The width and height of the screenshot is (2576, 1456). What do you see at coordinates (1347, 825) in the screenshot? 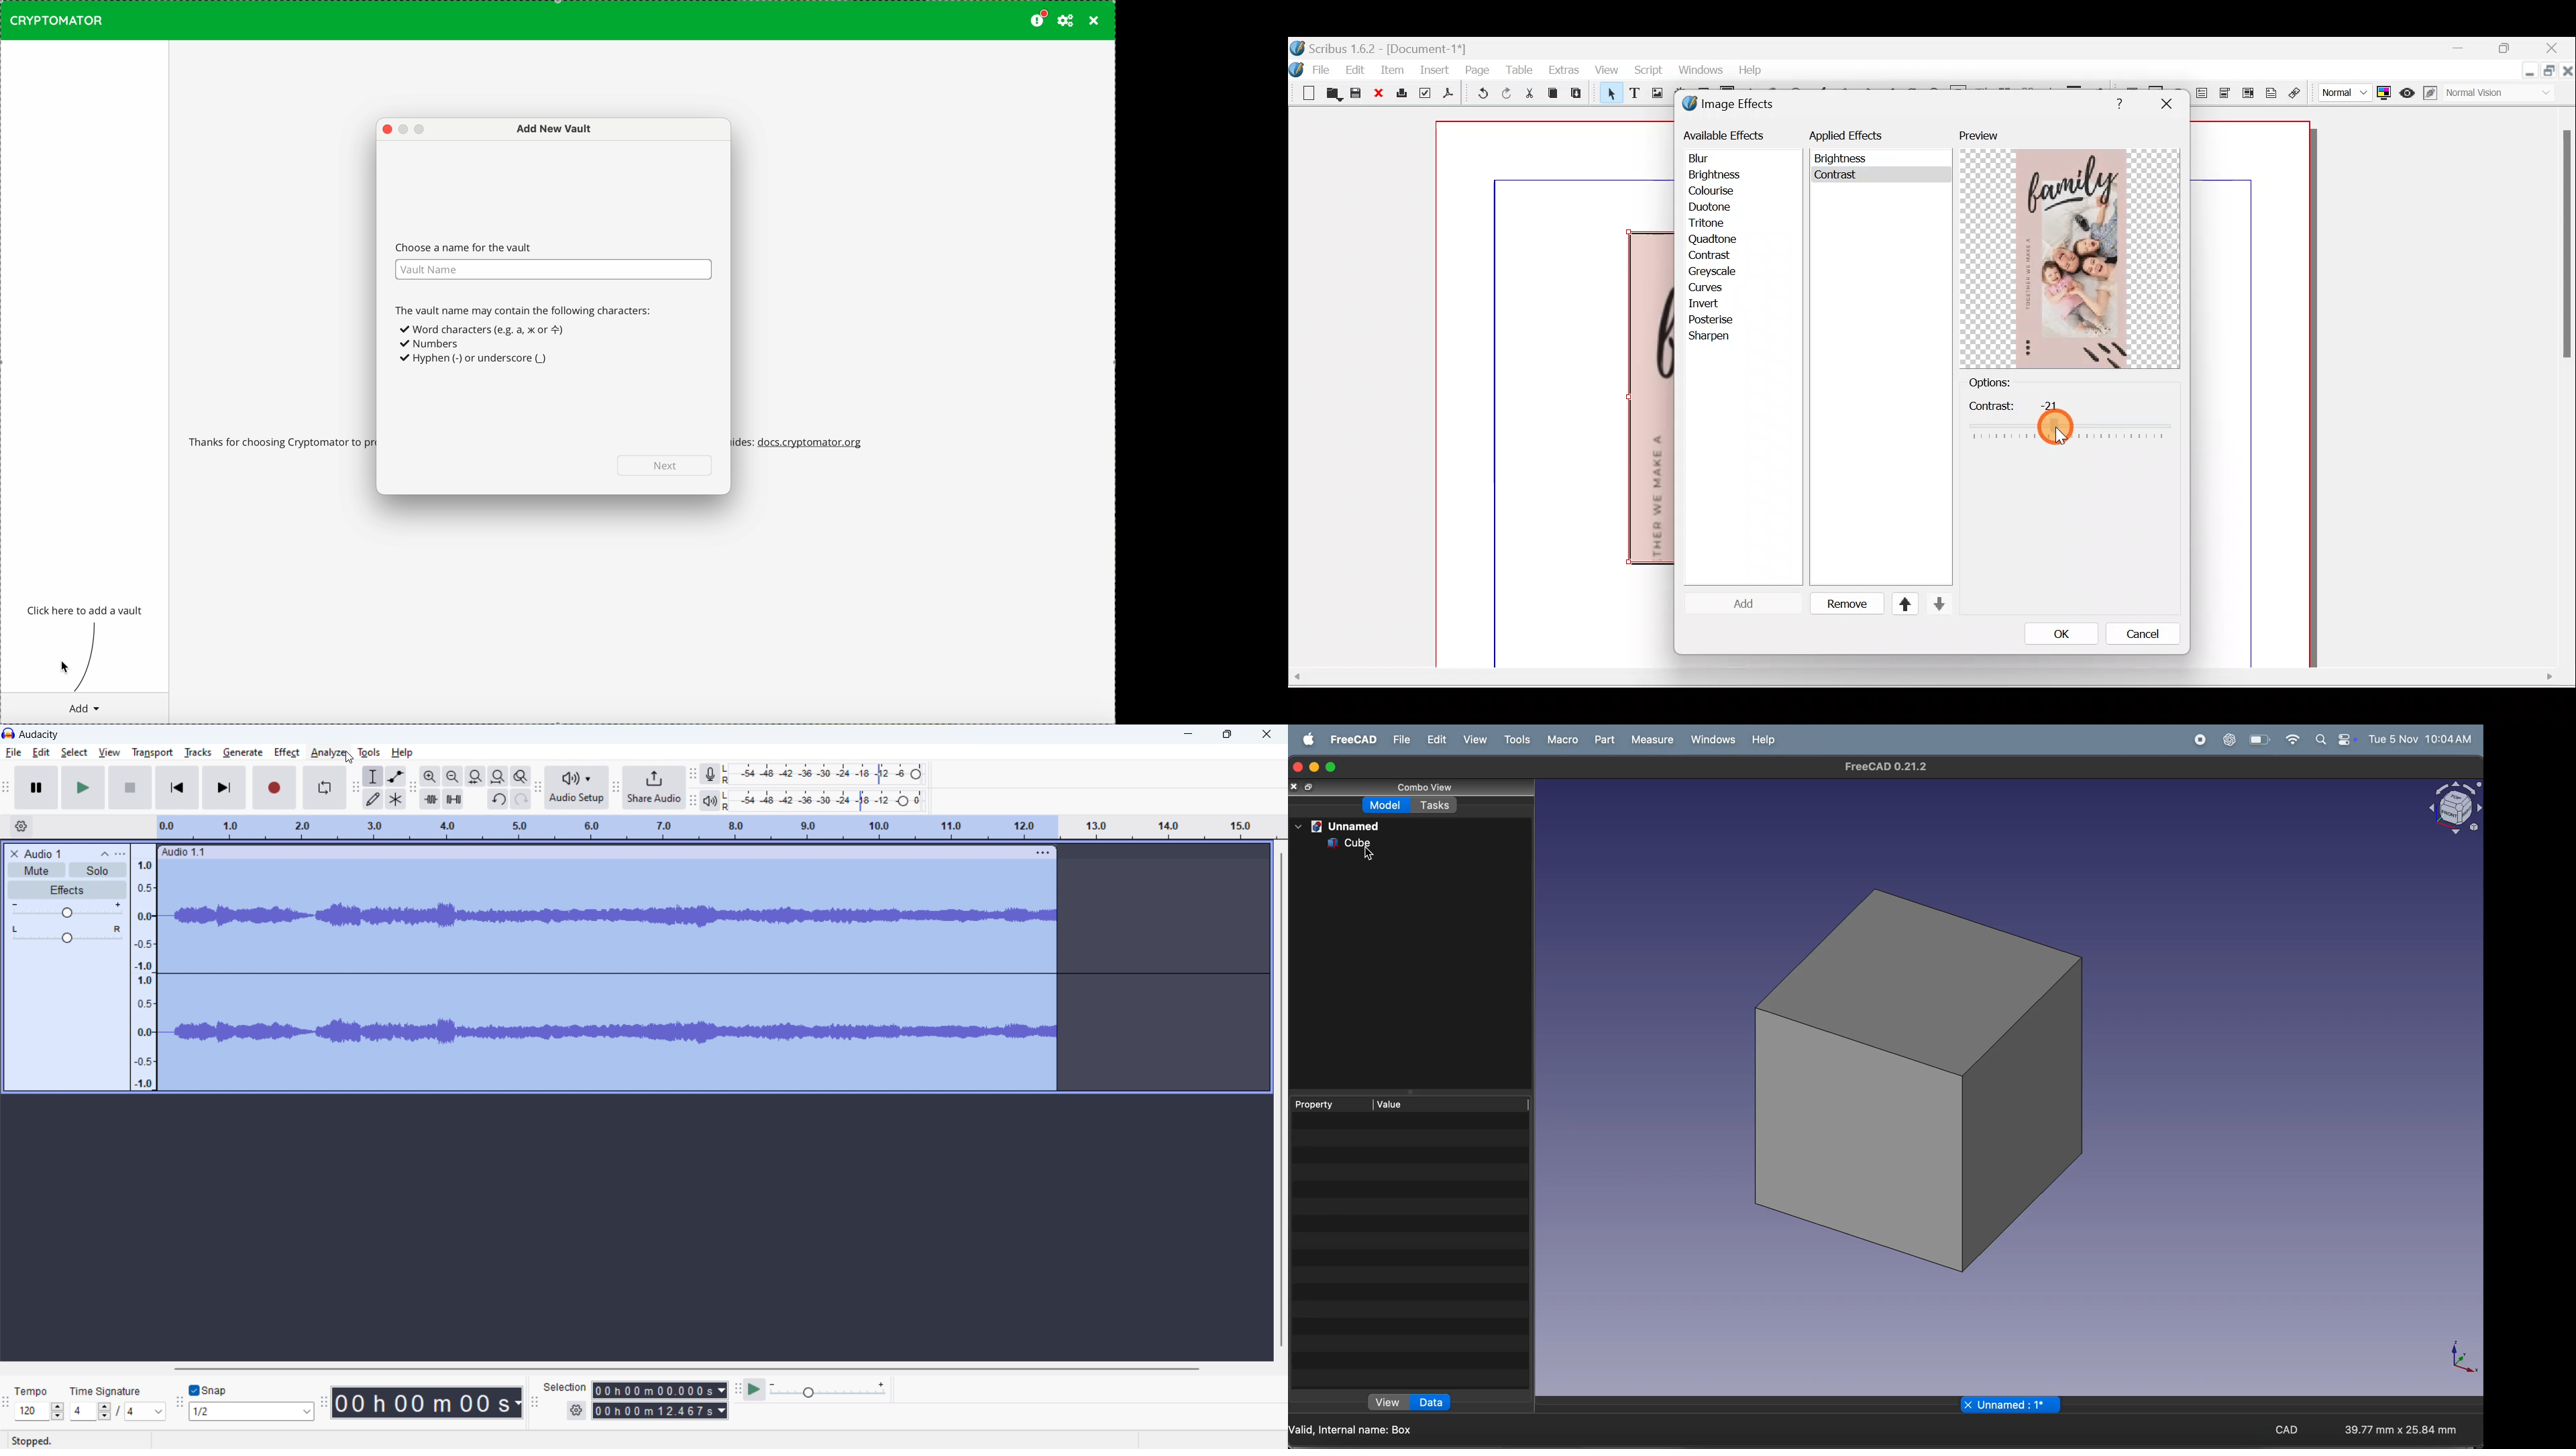
I see `unnamed` at bounding box center [1347, 825].